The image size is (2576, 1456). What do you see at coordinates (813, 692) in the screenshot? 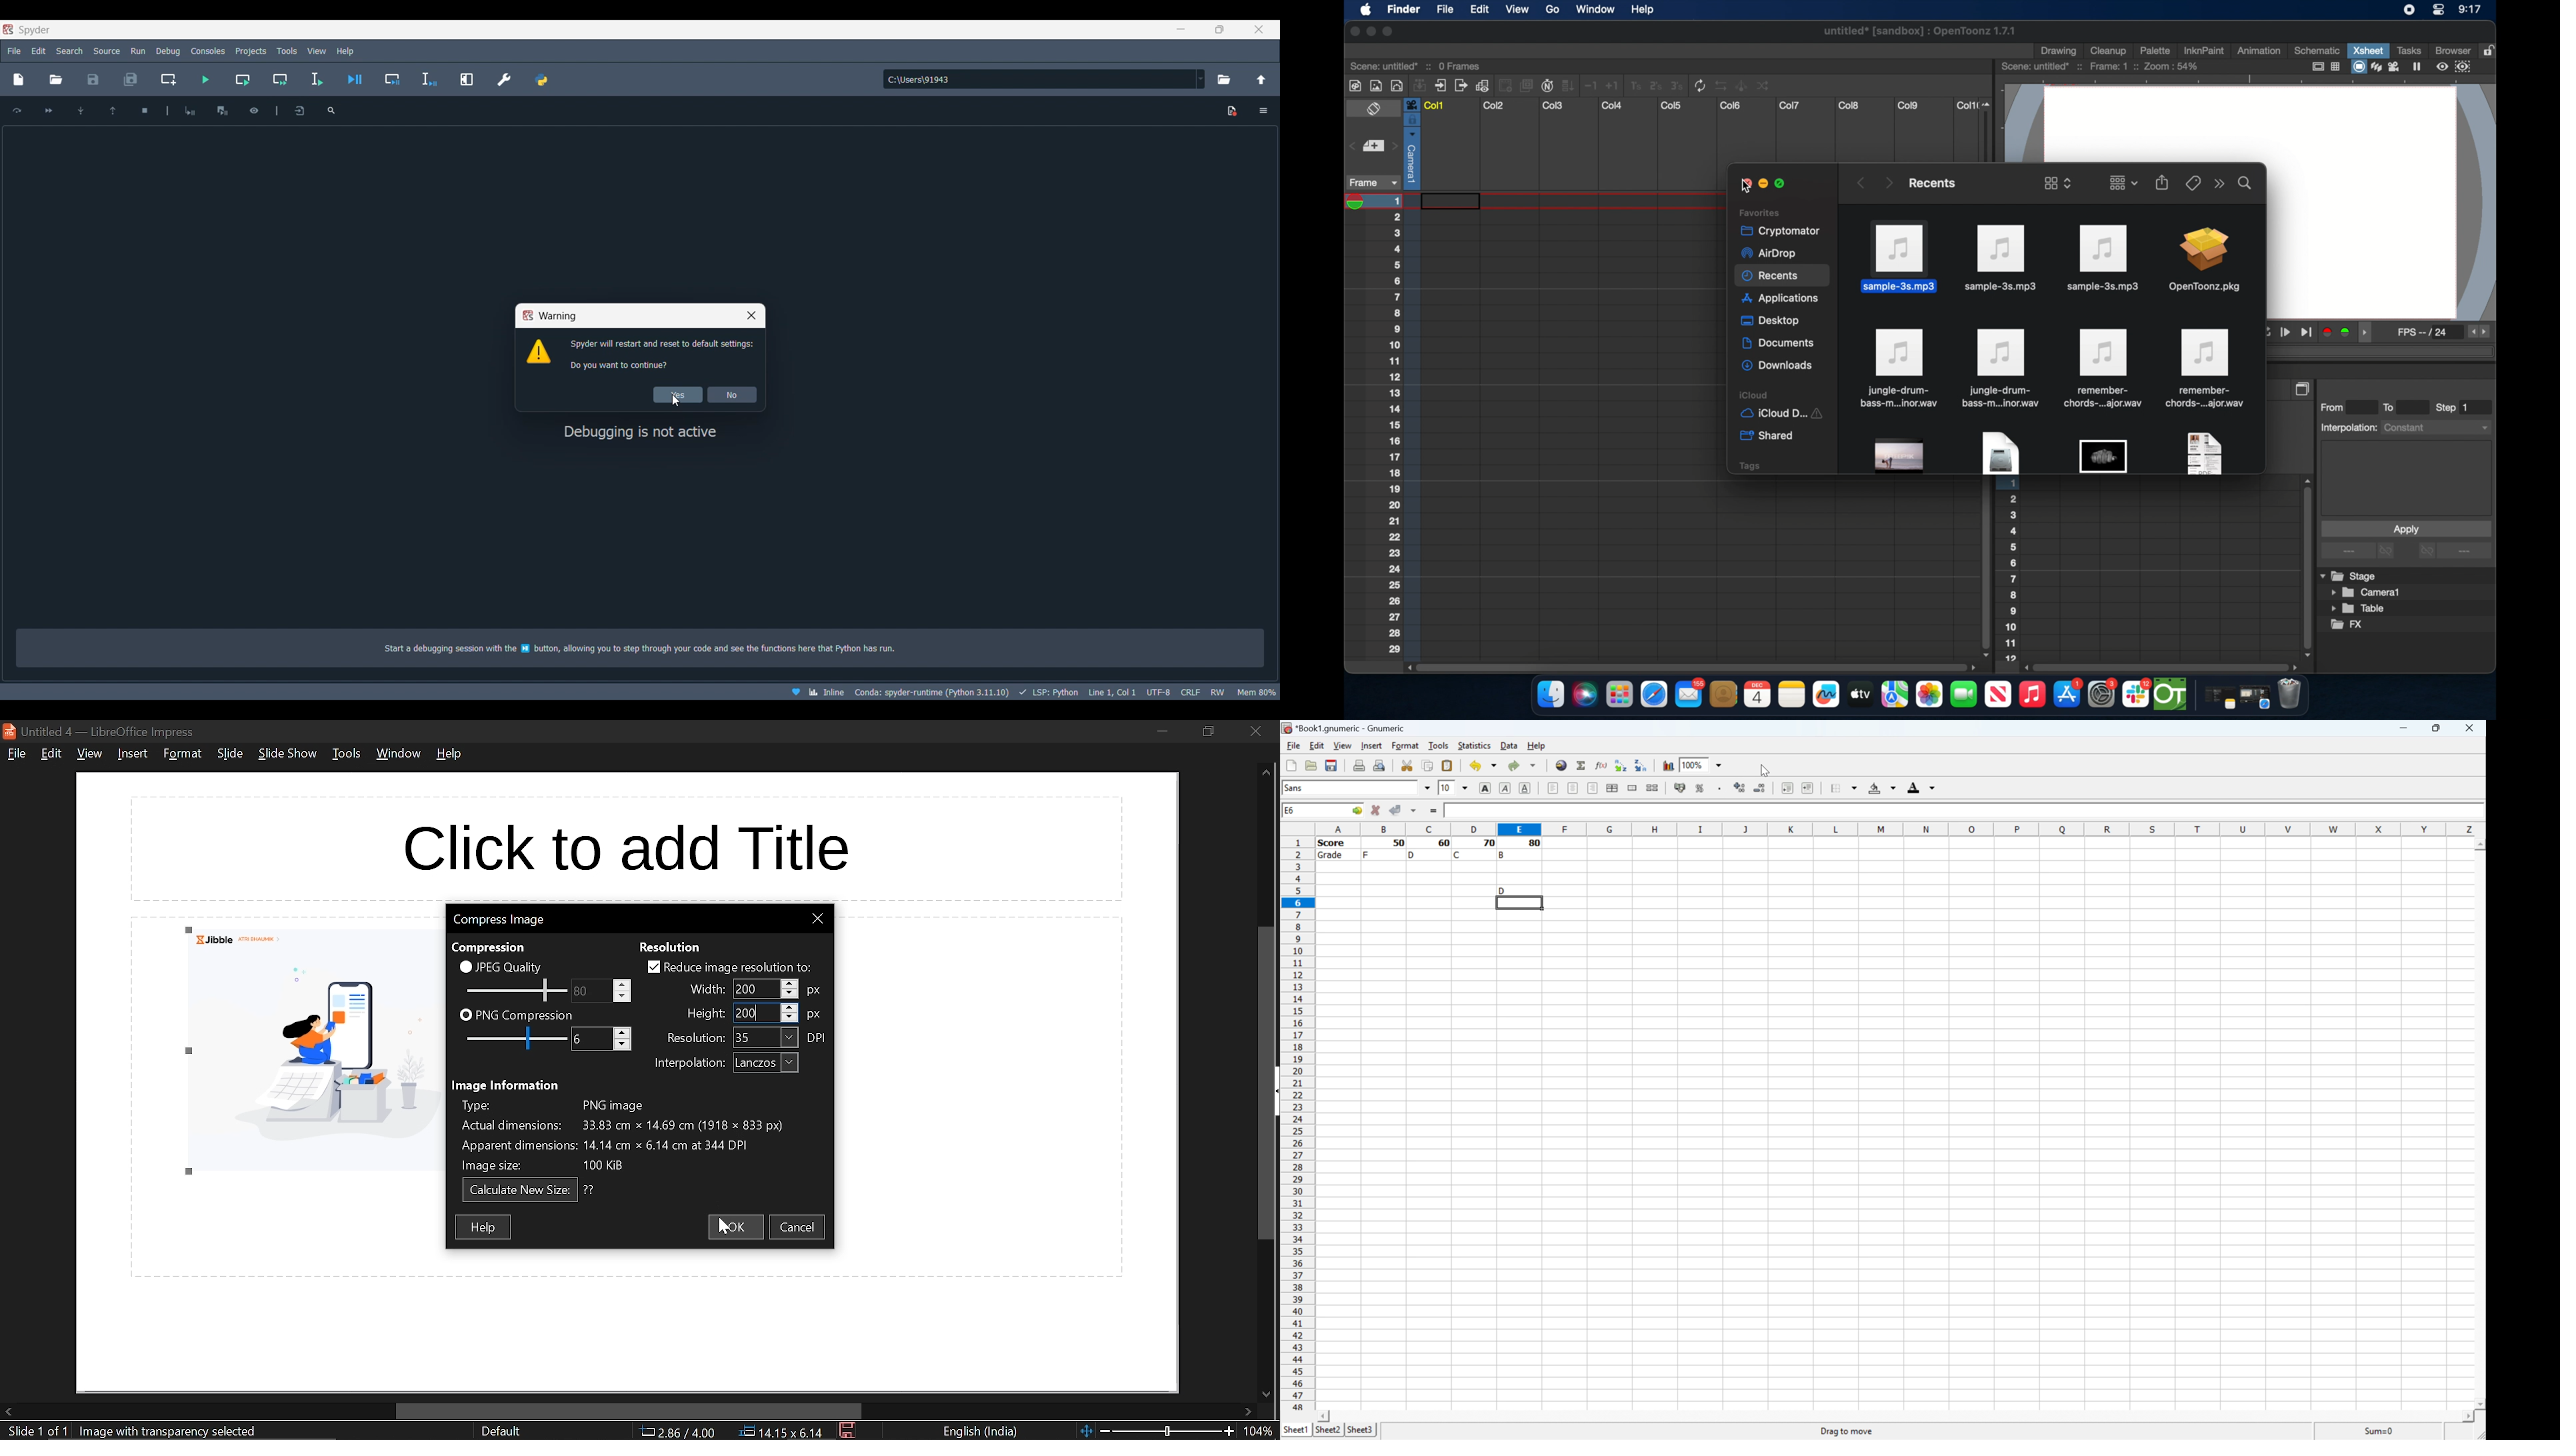
I see `Inline` at bounding box center [813, 692].